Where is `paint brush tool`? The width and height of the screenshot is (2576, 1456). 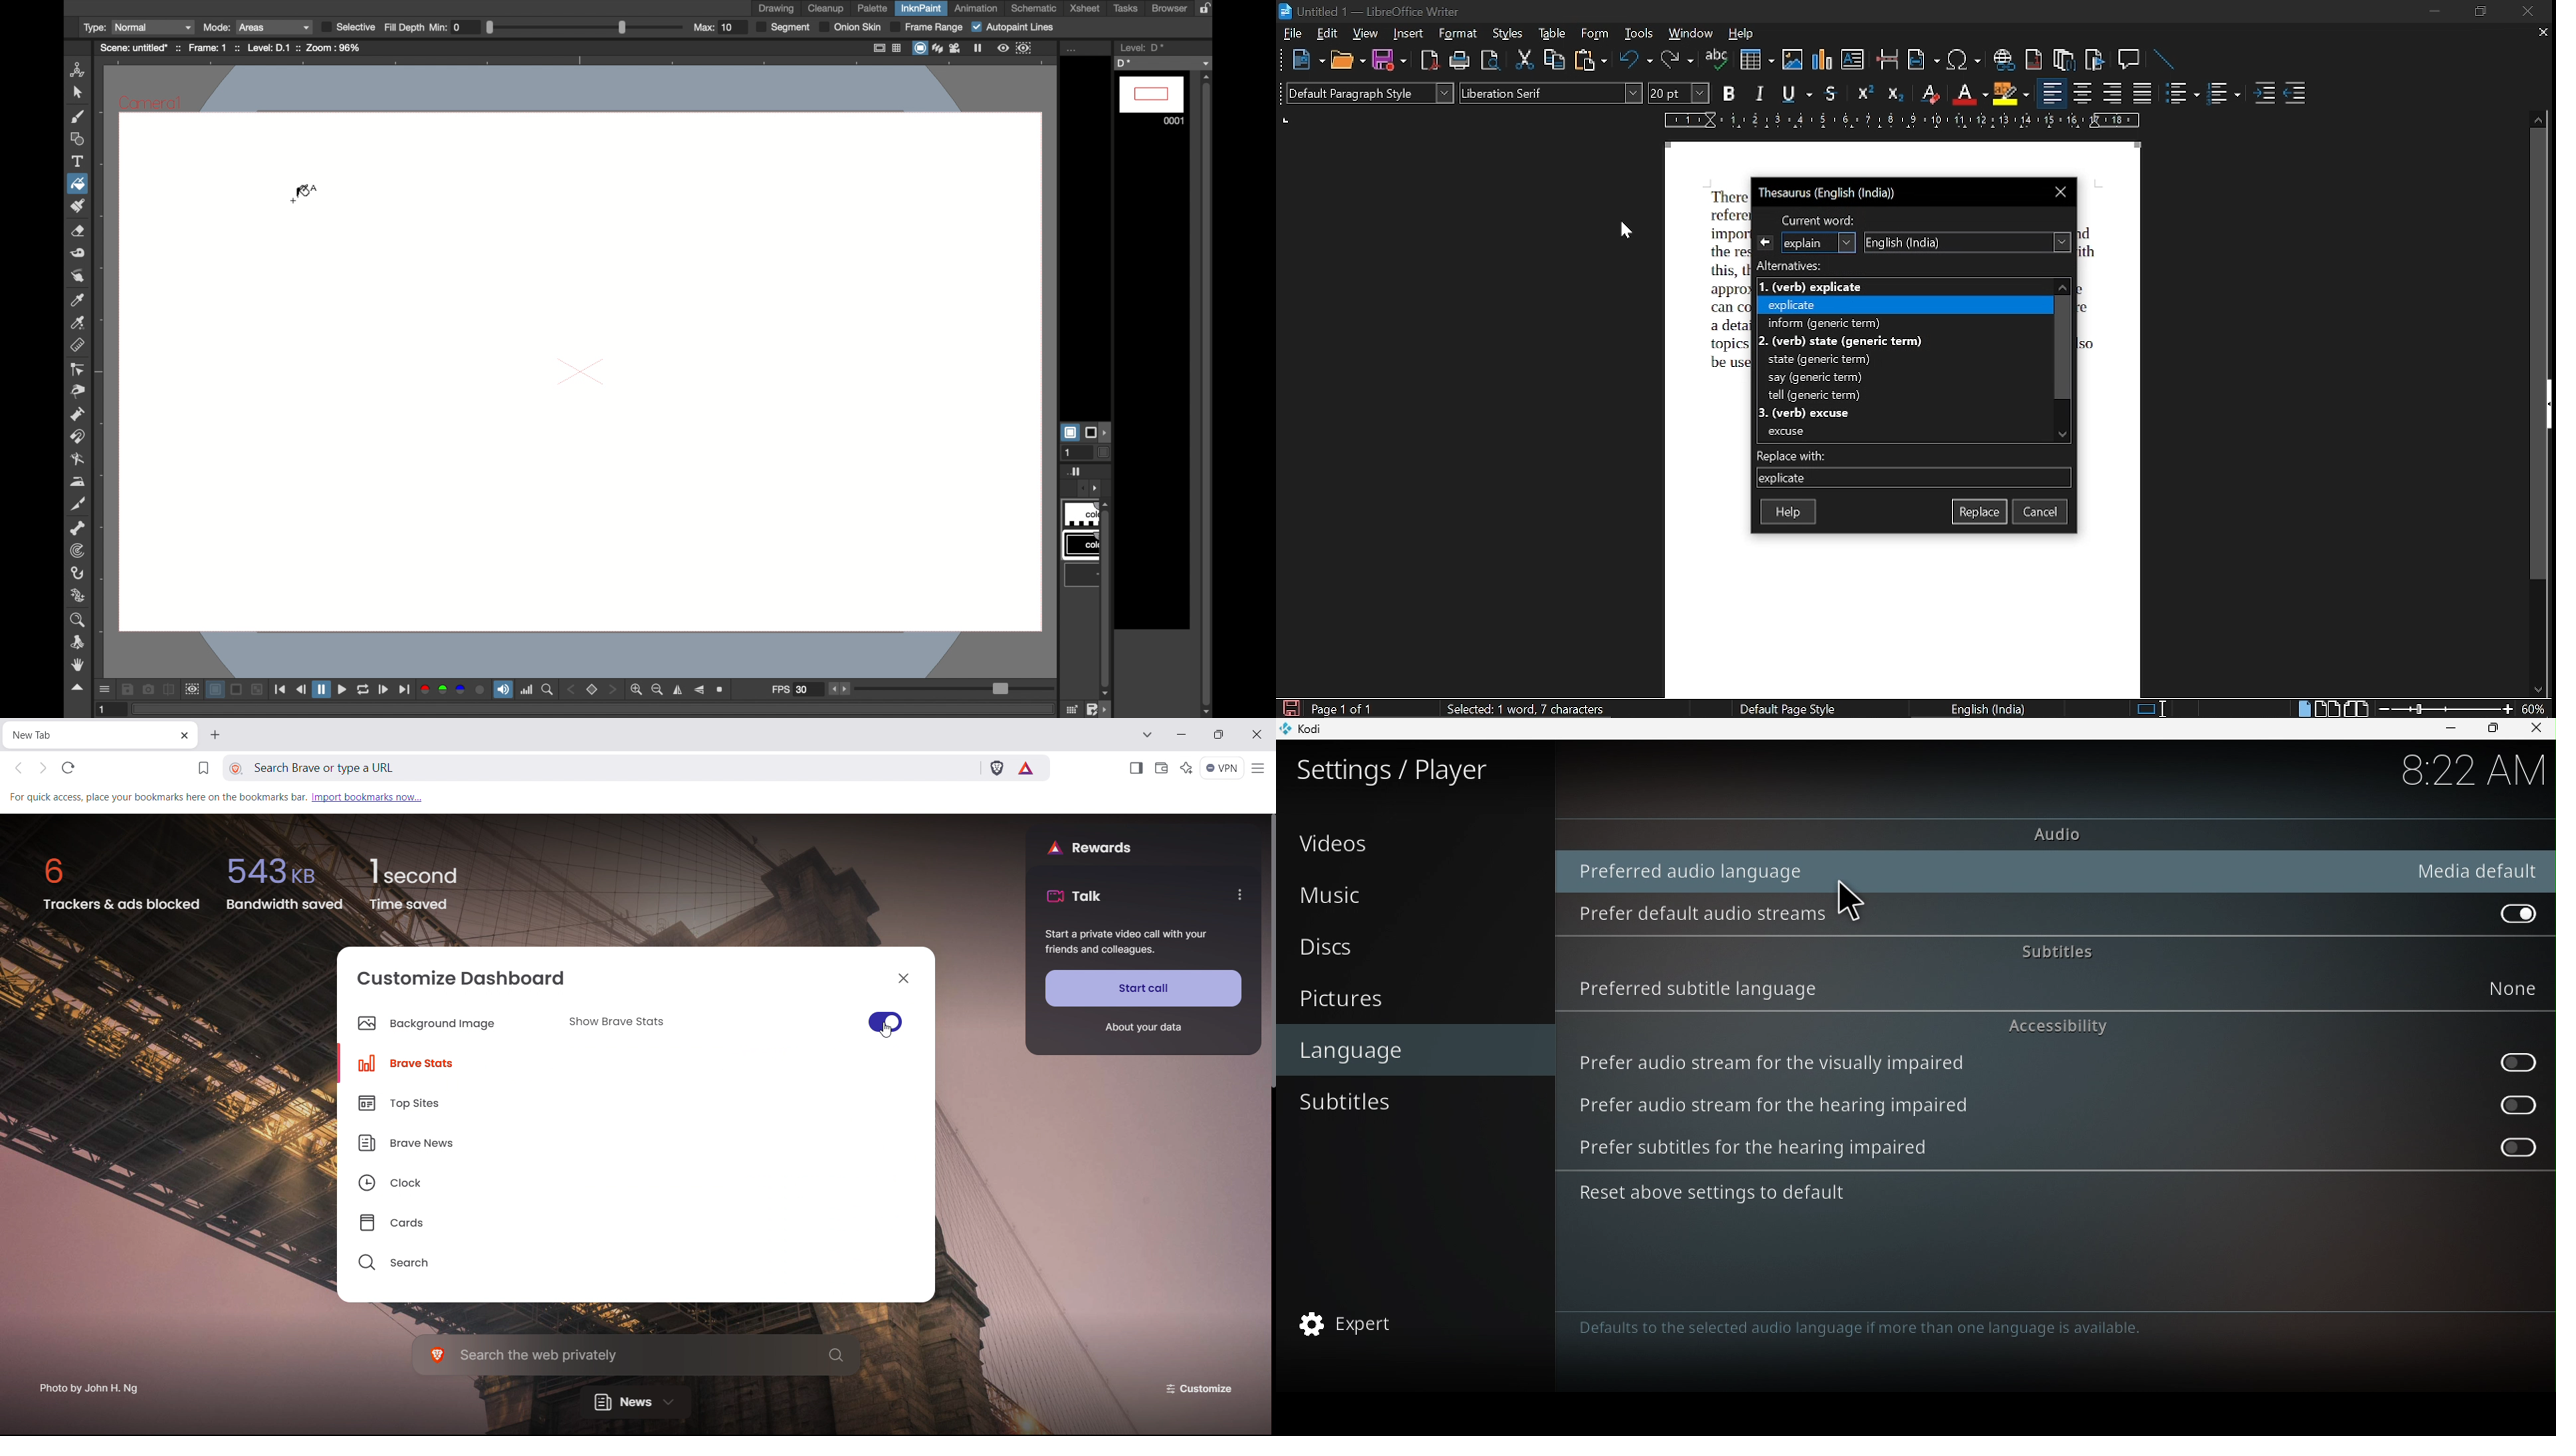 paint brush tool is located at coordinates (77, 206).